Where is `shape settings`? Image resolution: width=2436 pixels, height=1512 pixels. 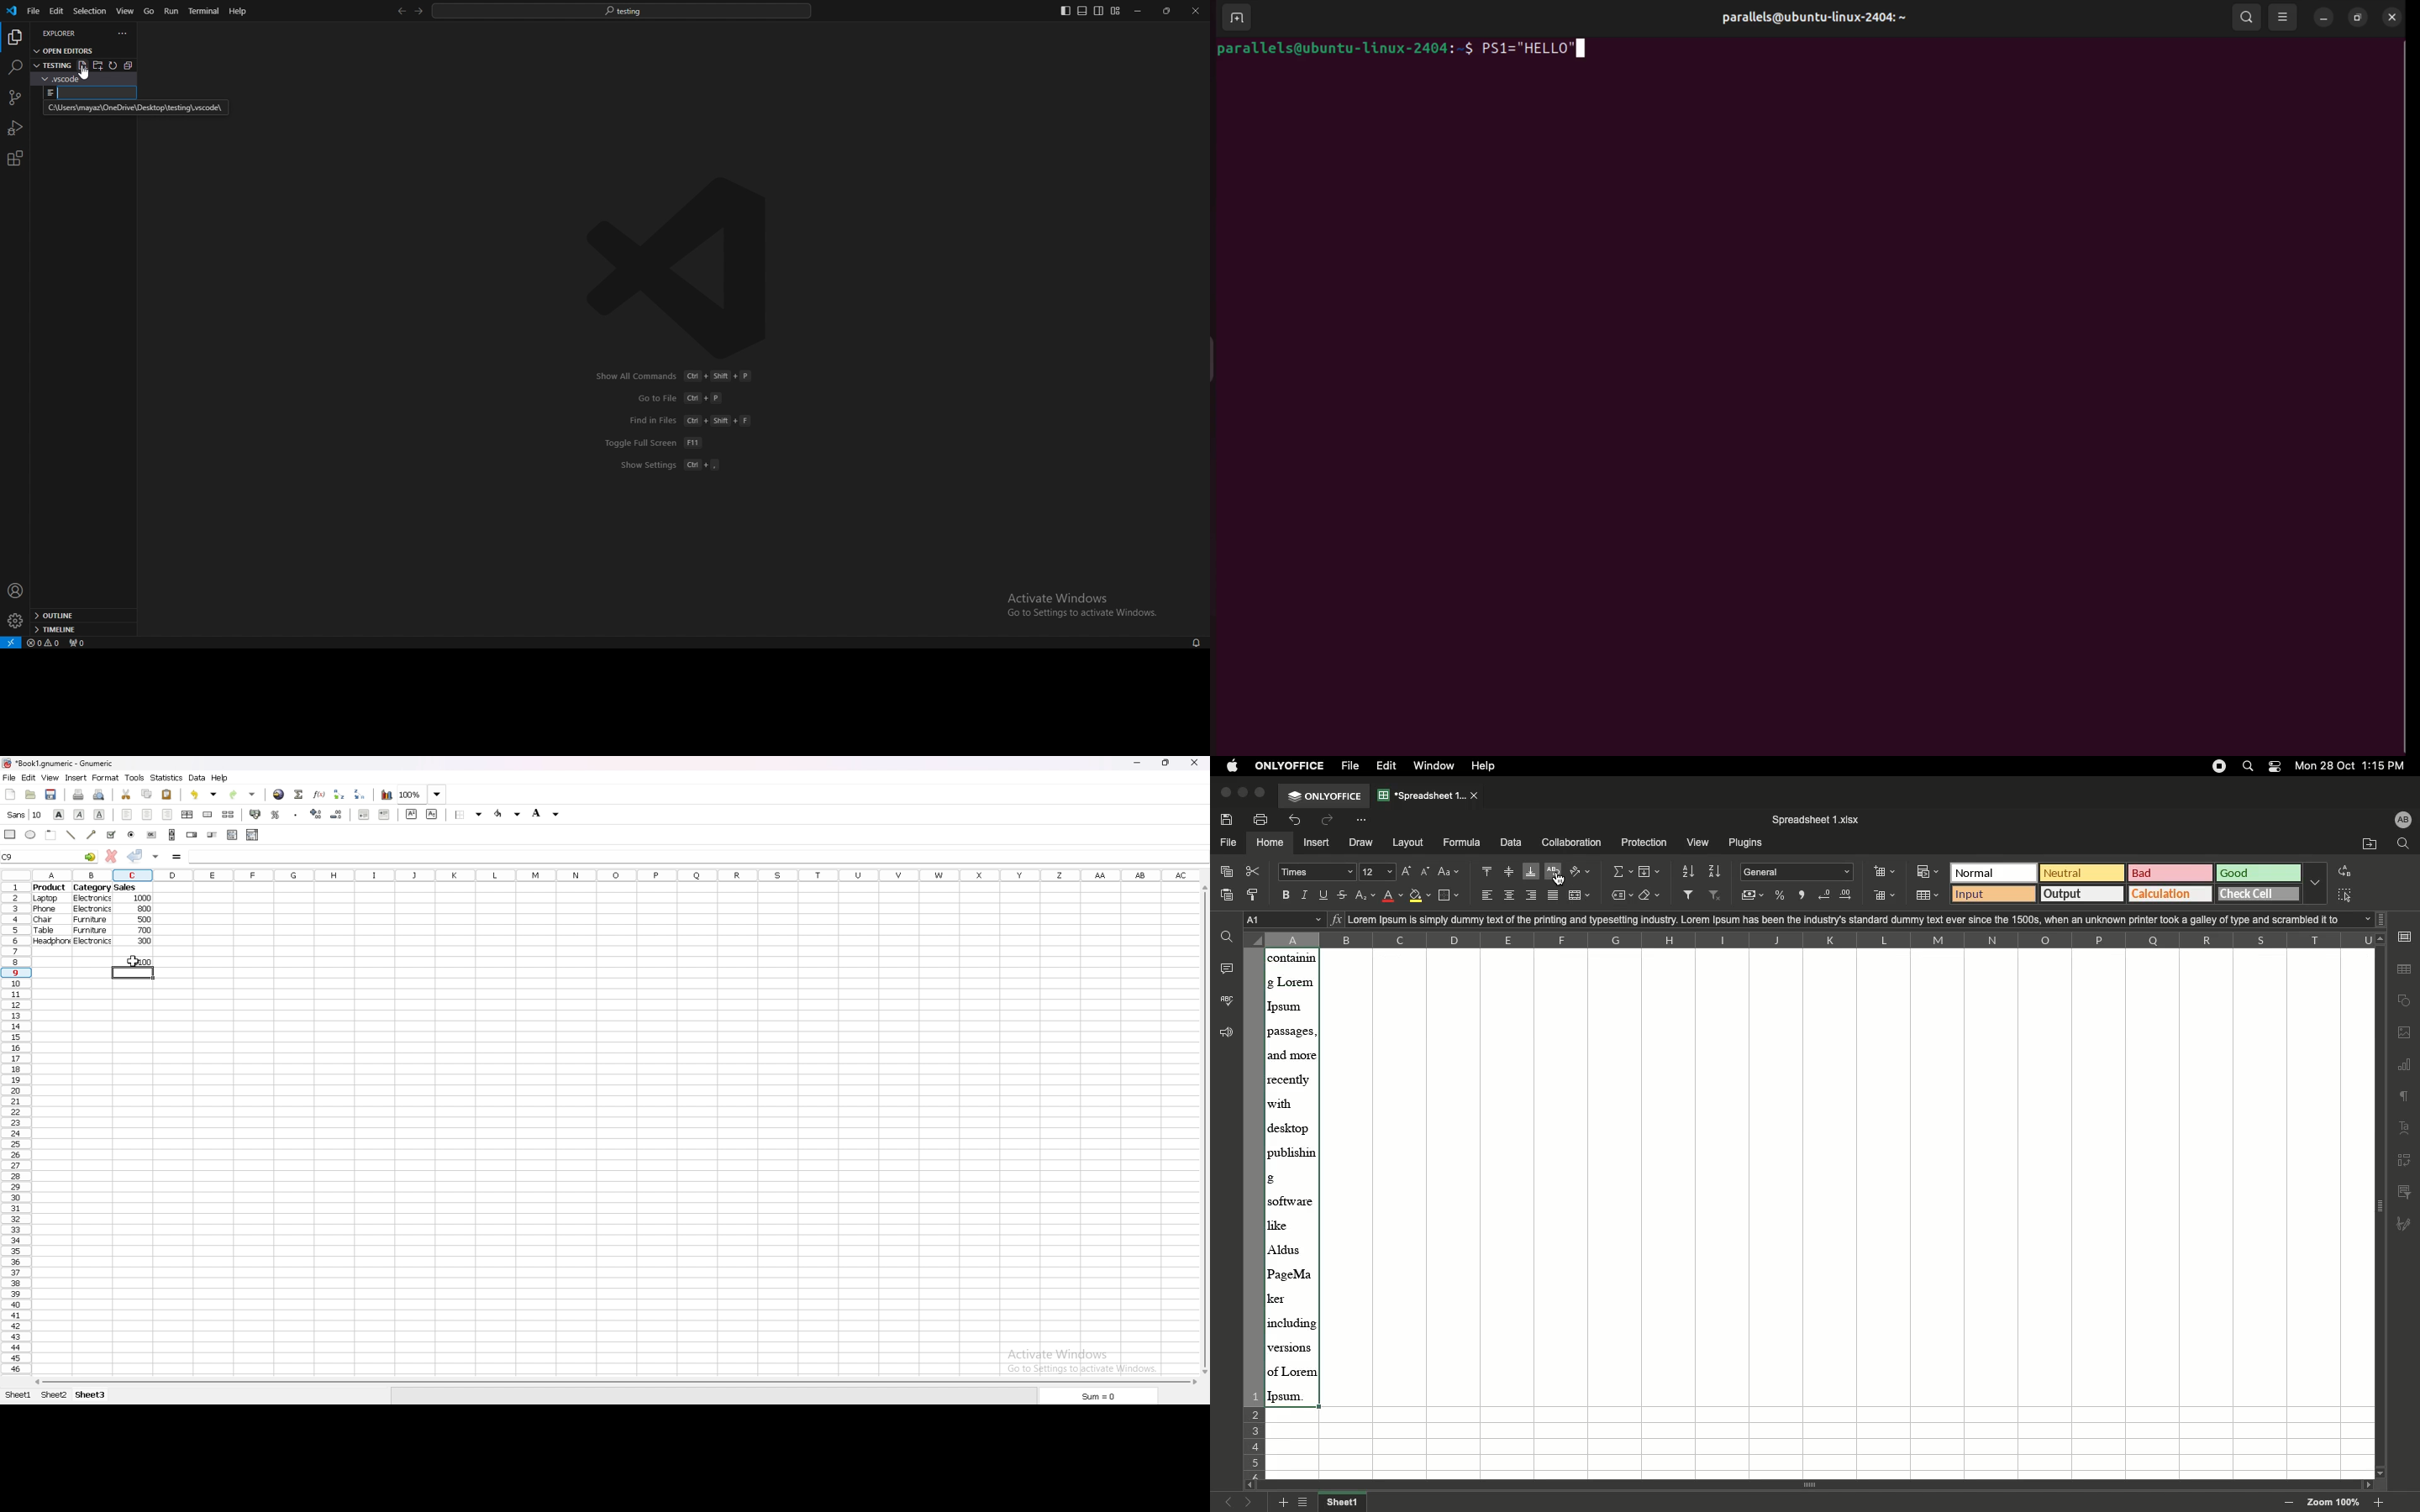 shape settings is located at coordinates (2404, 1002).